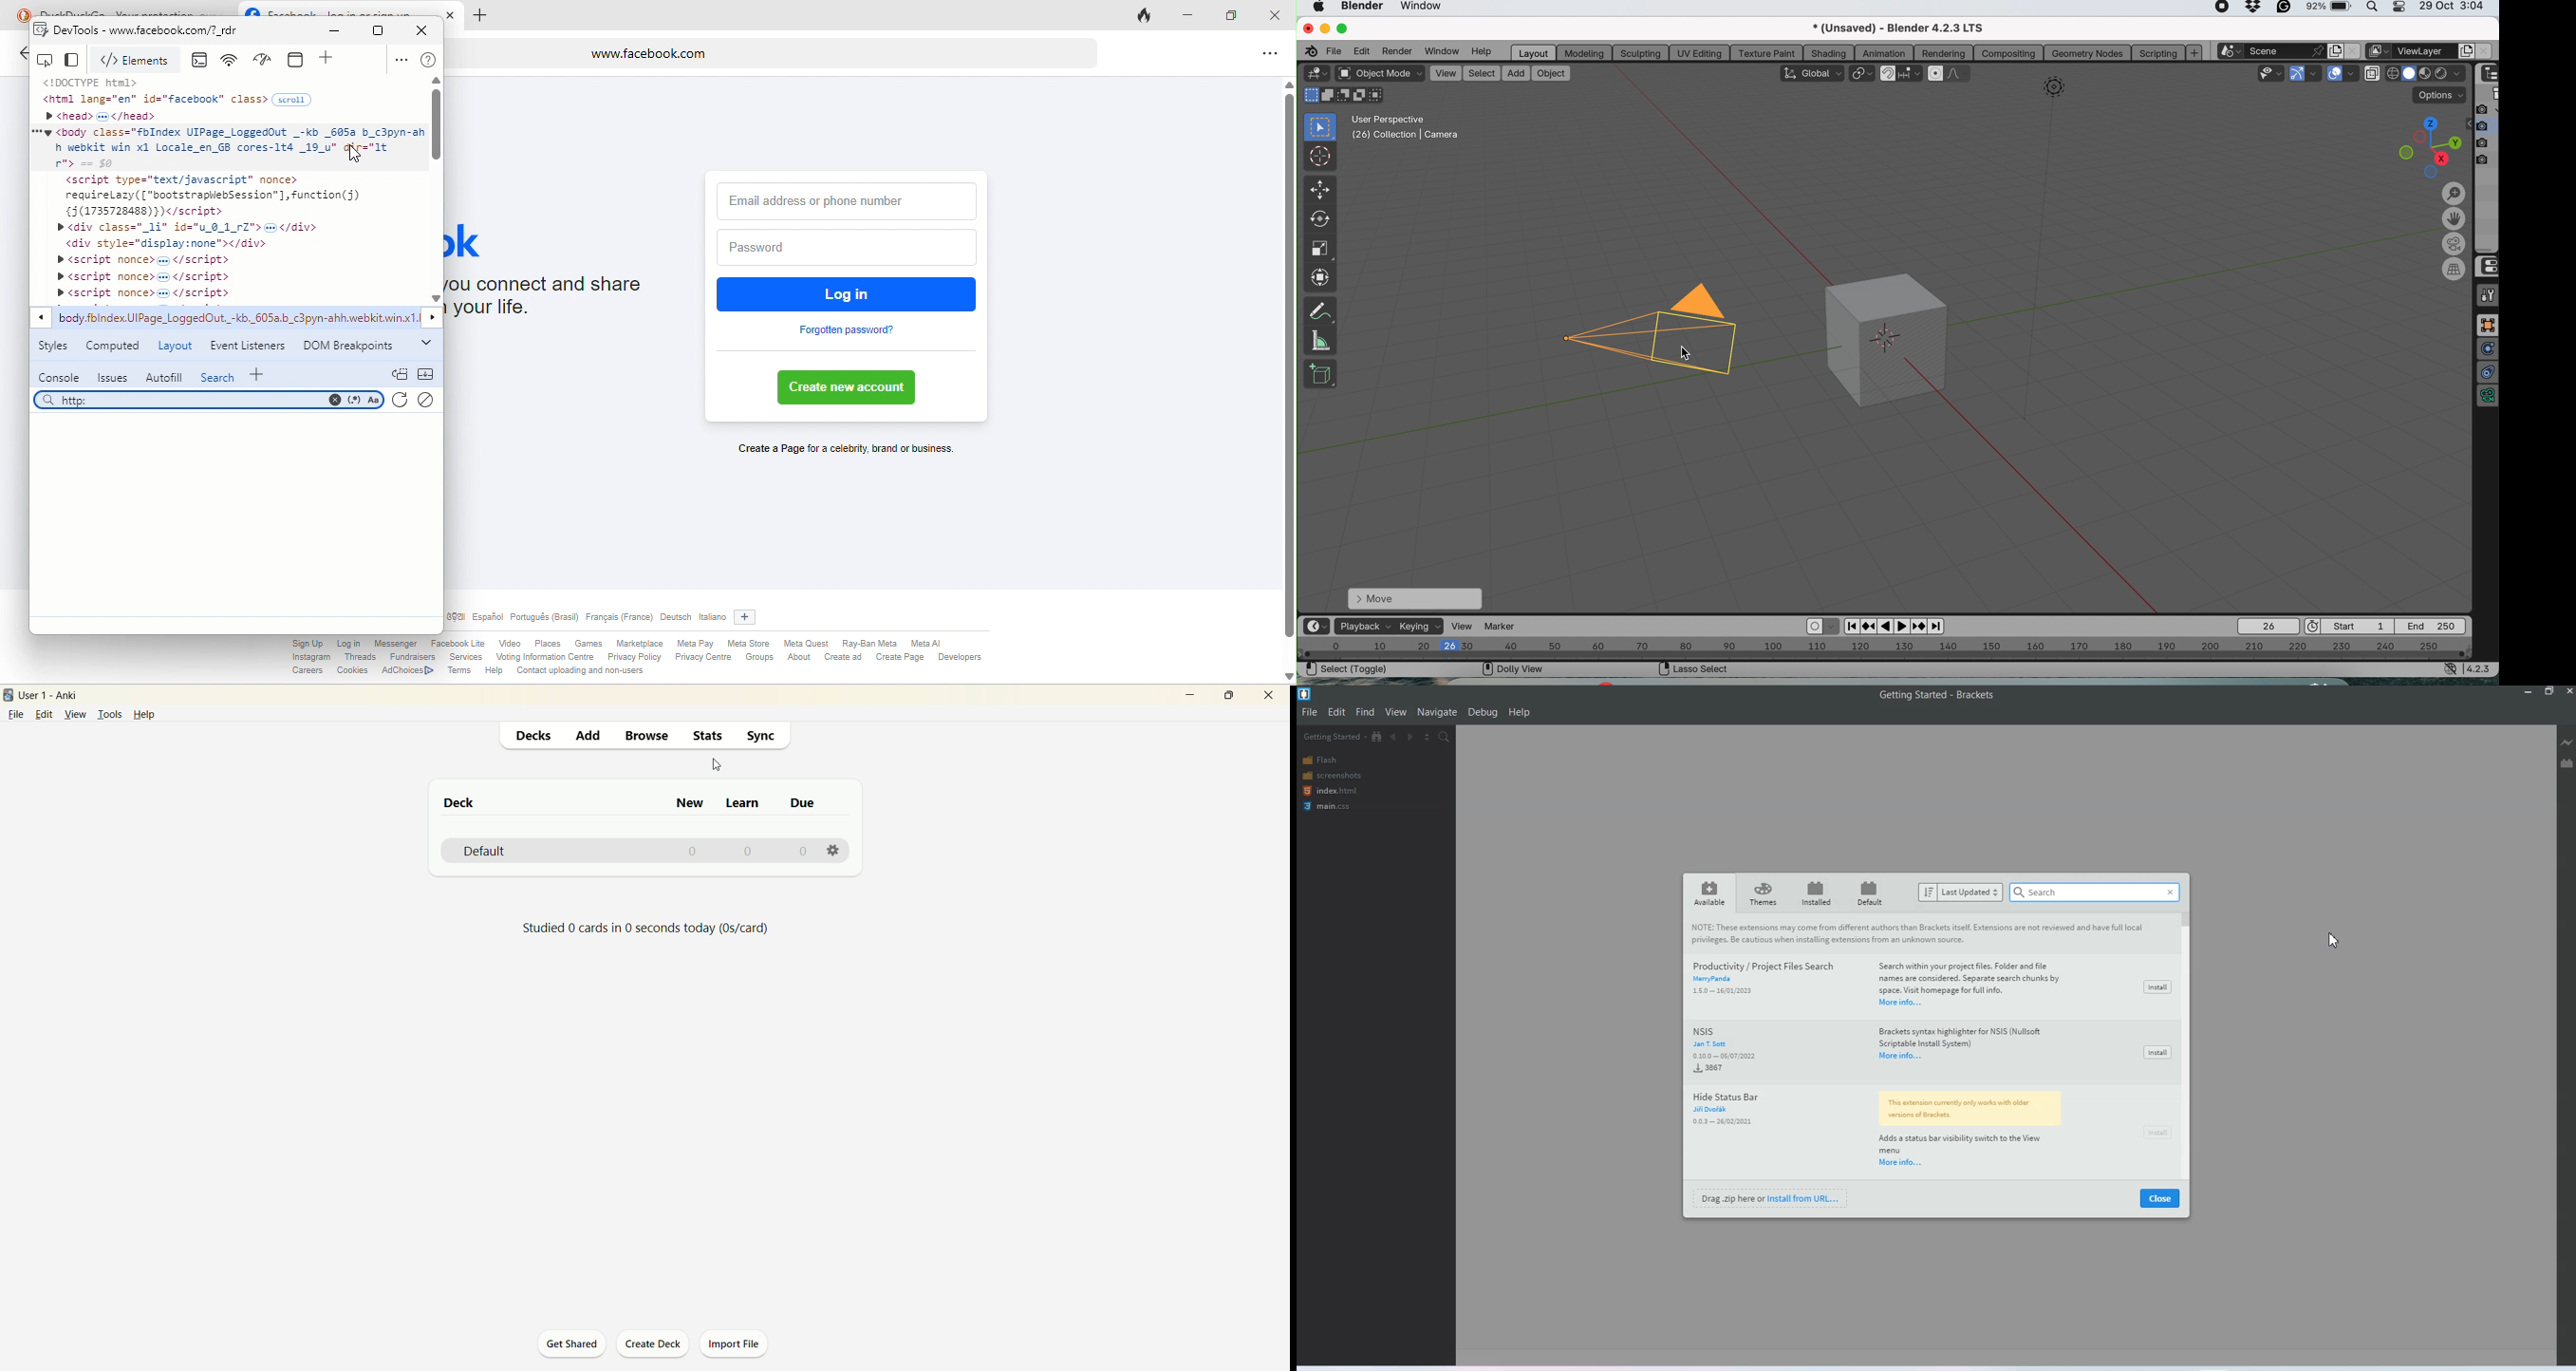 The width and height of the screenshot is (2576, 1372). What do you see at coordinates (2168, 892) in the screenshot?
I see `Close` at bounding box center [2168, 892].